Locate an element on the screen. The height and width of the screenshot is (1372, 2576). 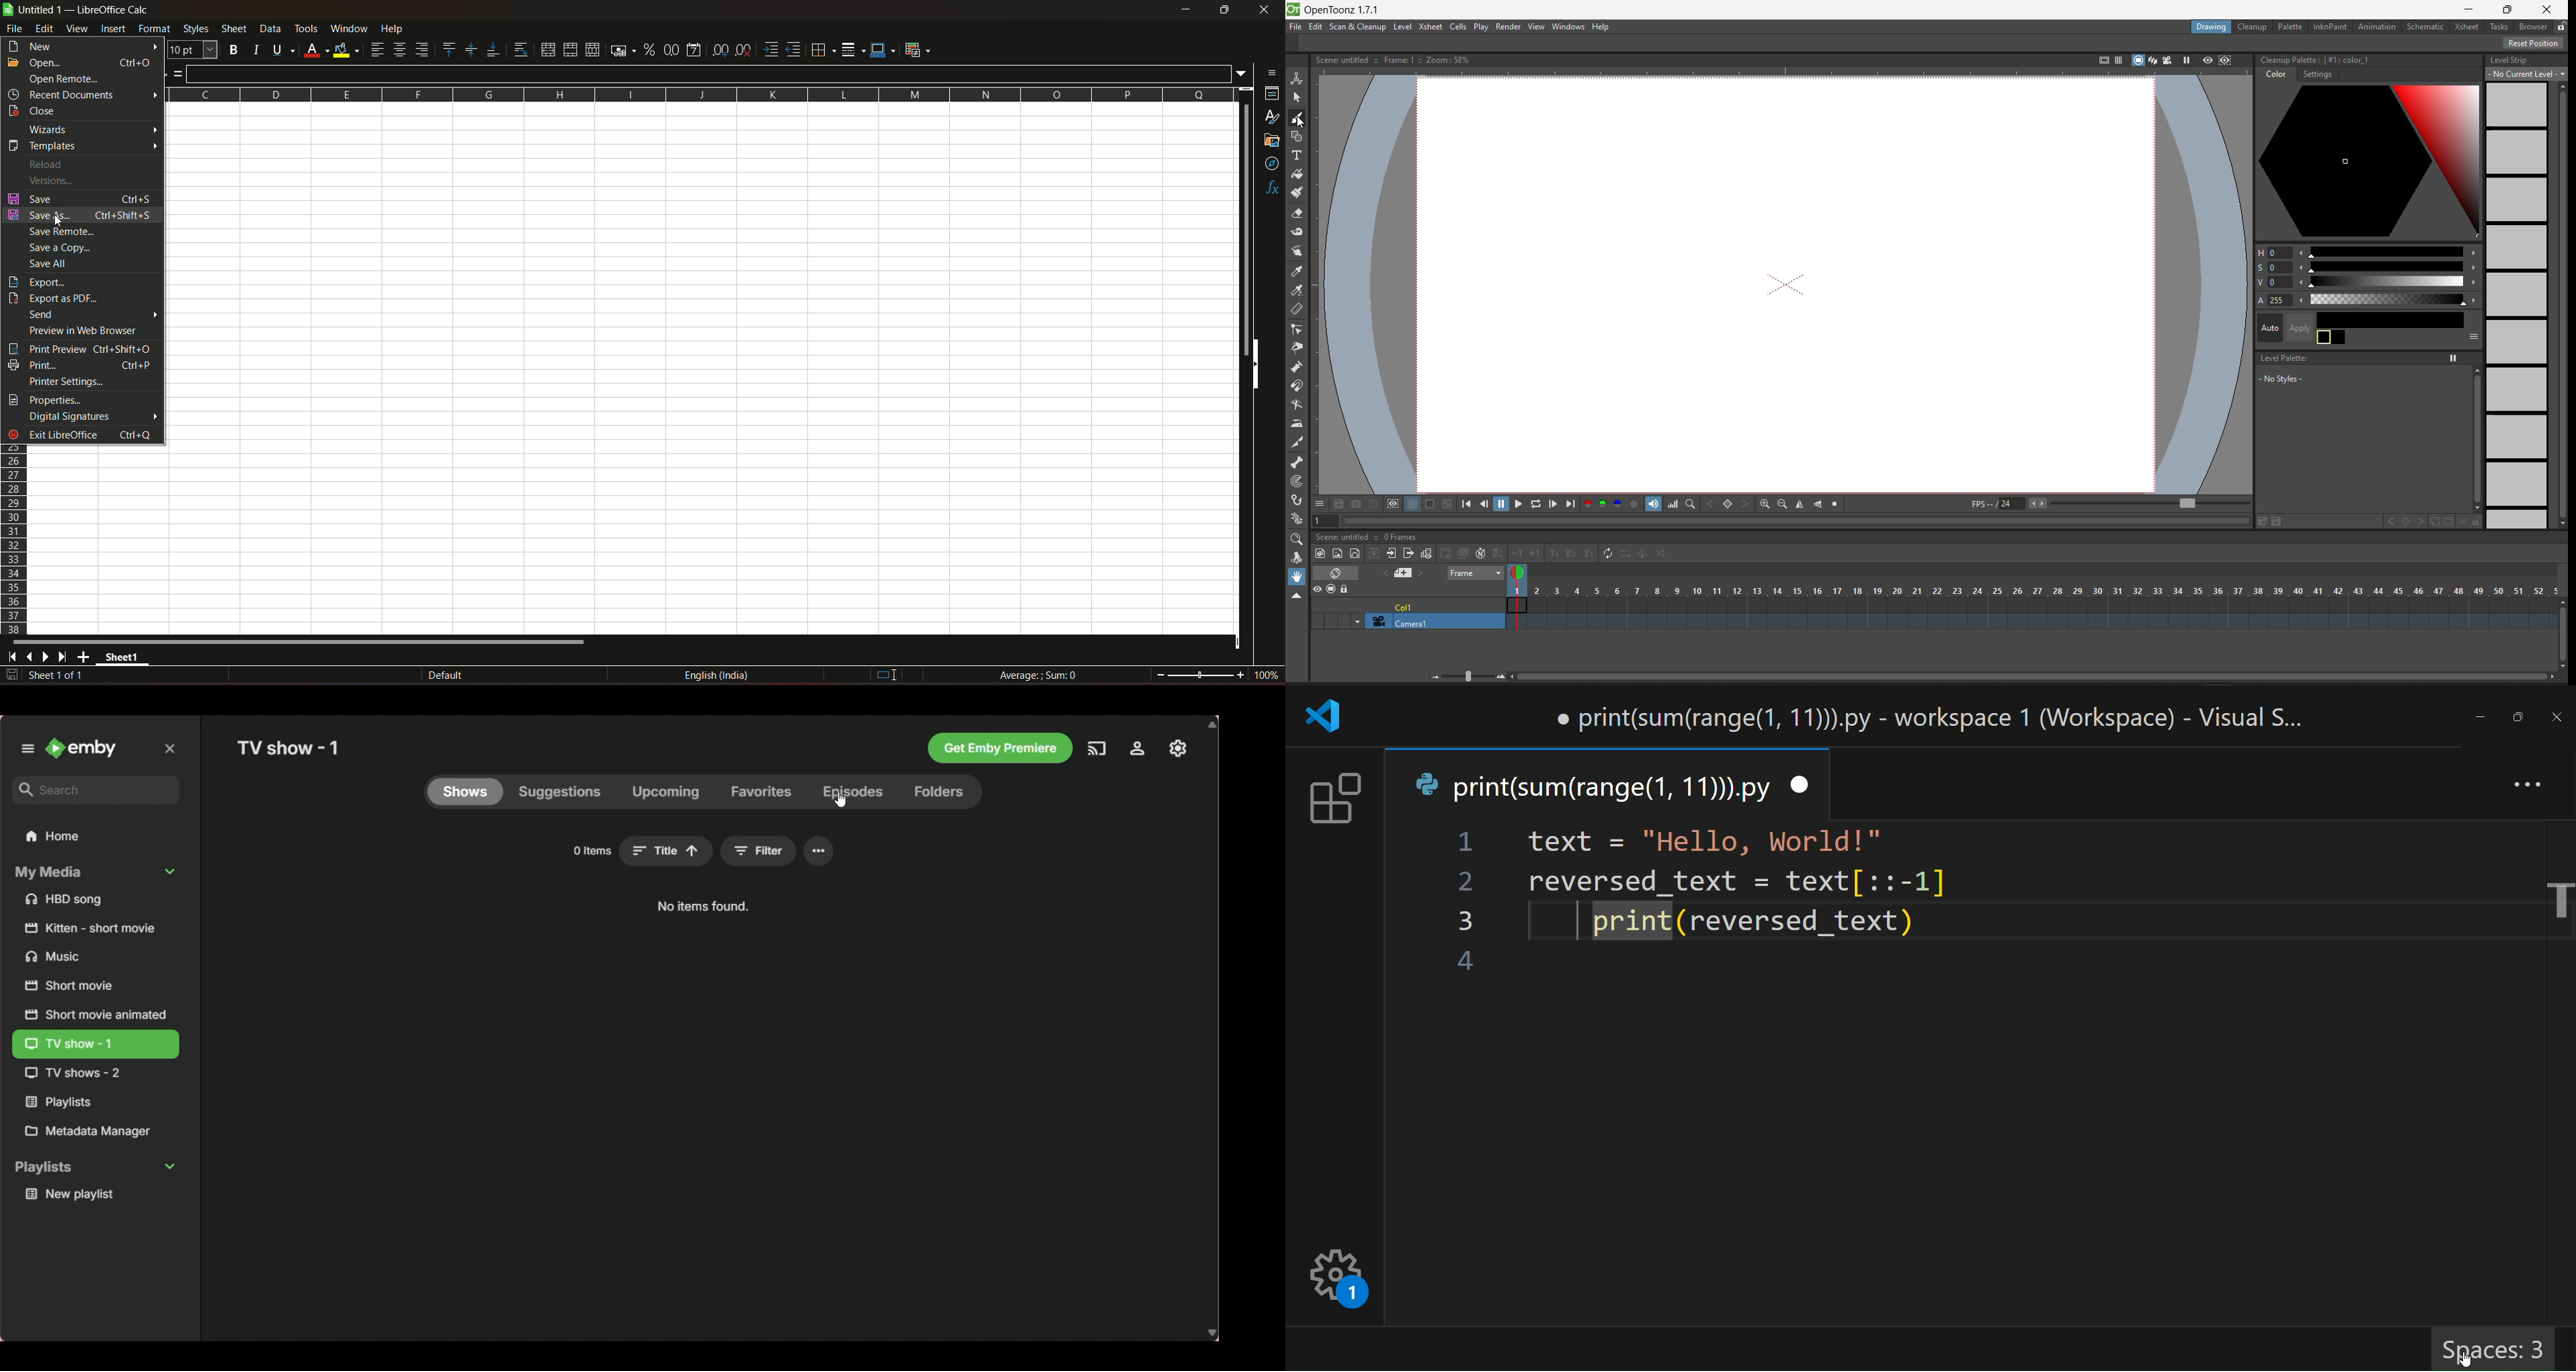
maximize is located at coordinates (1224, 10).